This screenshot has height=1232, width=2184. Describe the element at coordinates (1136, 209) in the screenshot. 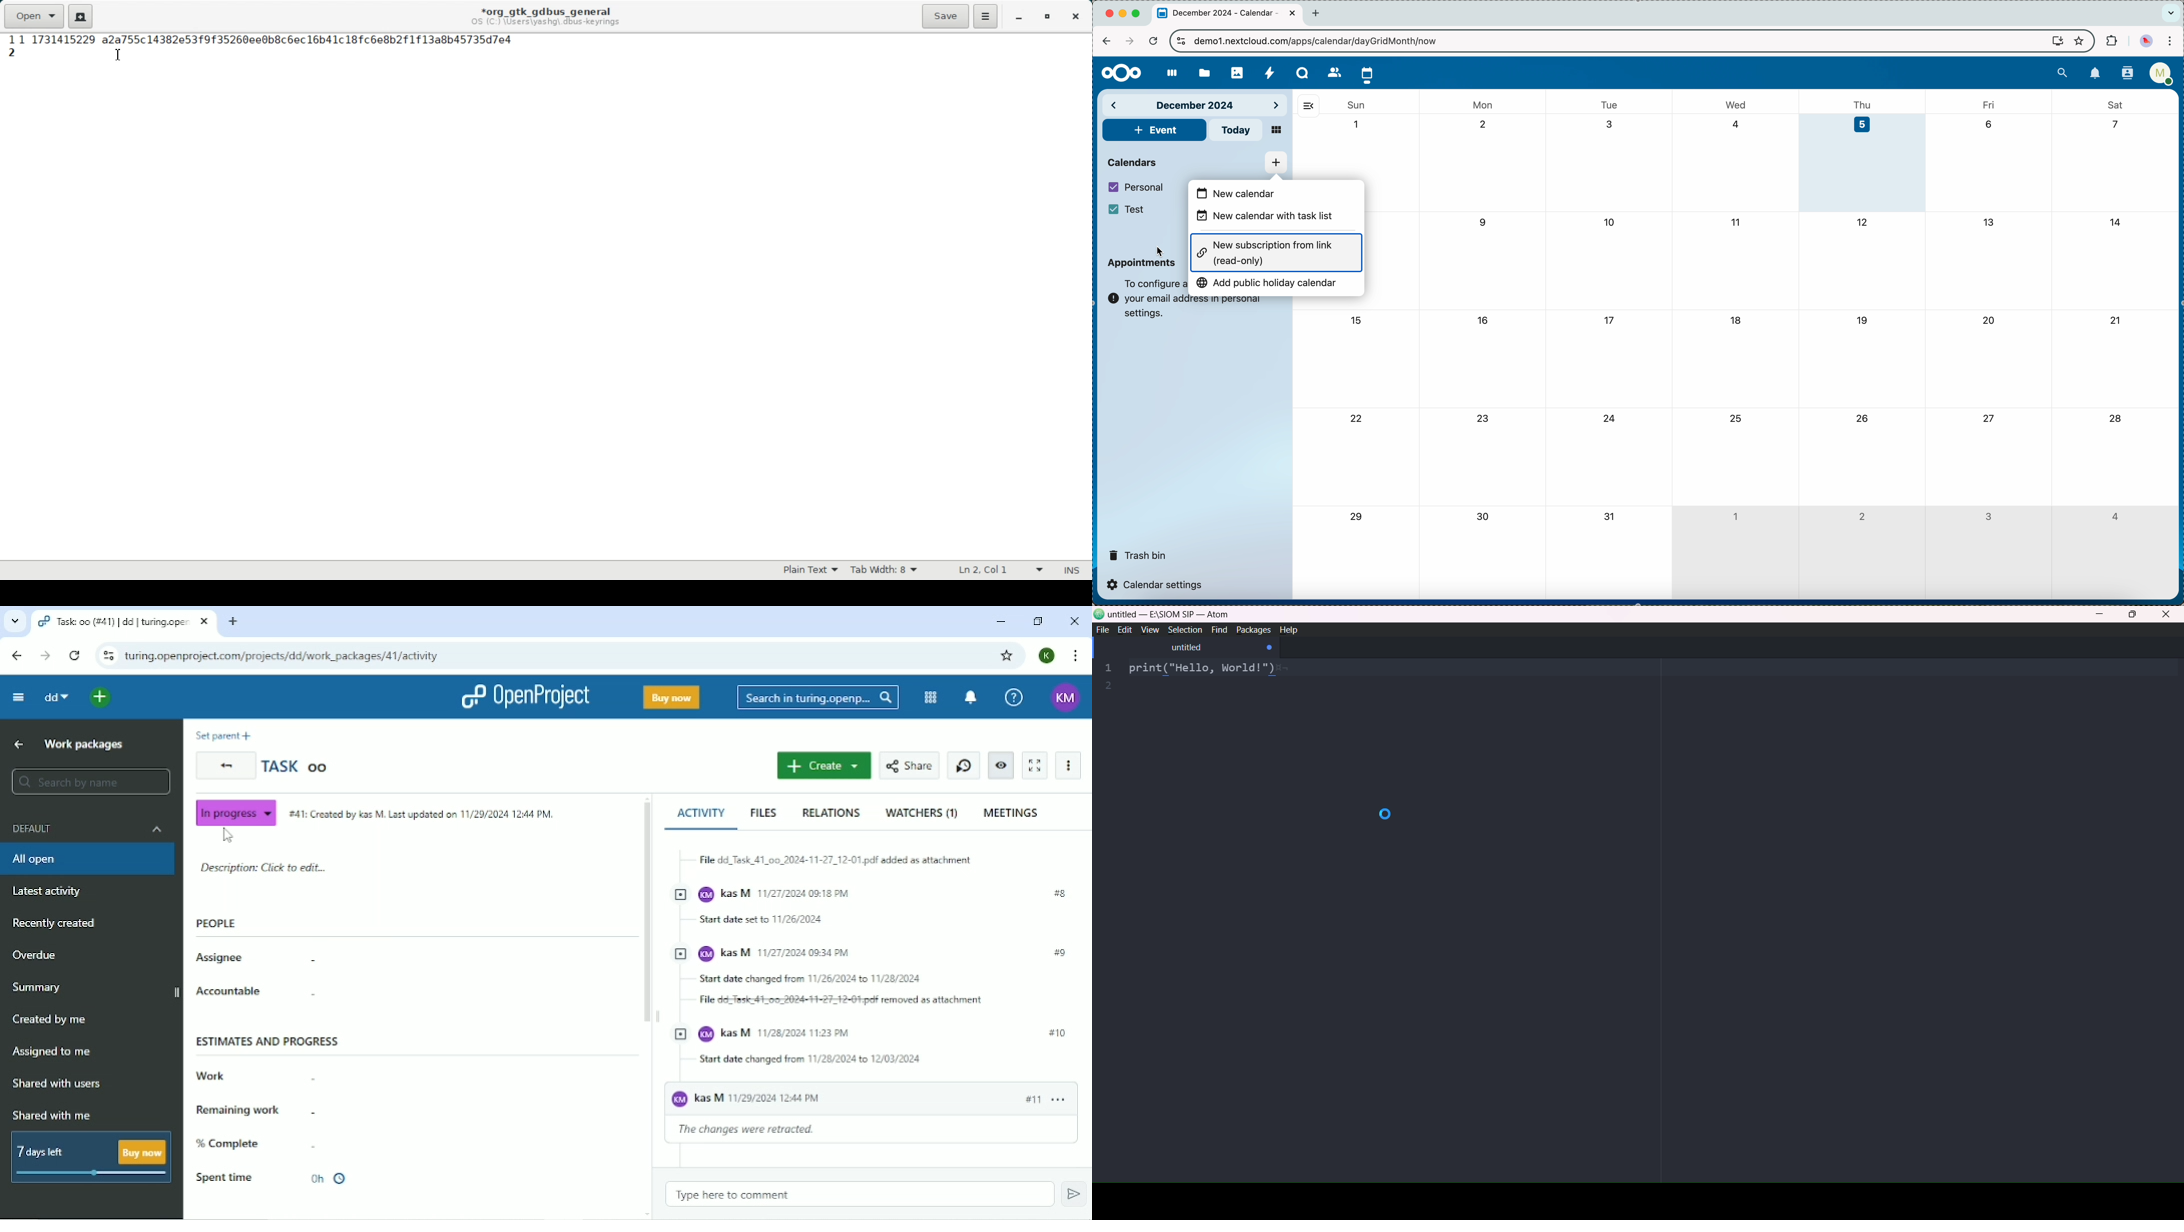

I see `Test calendar` at that location.